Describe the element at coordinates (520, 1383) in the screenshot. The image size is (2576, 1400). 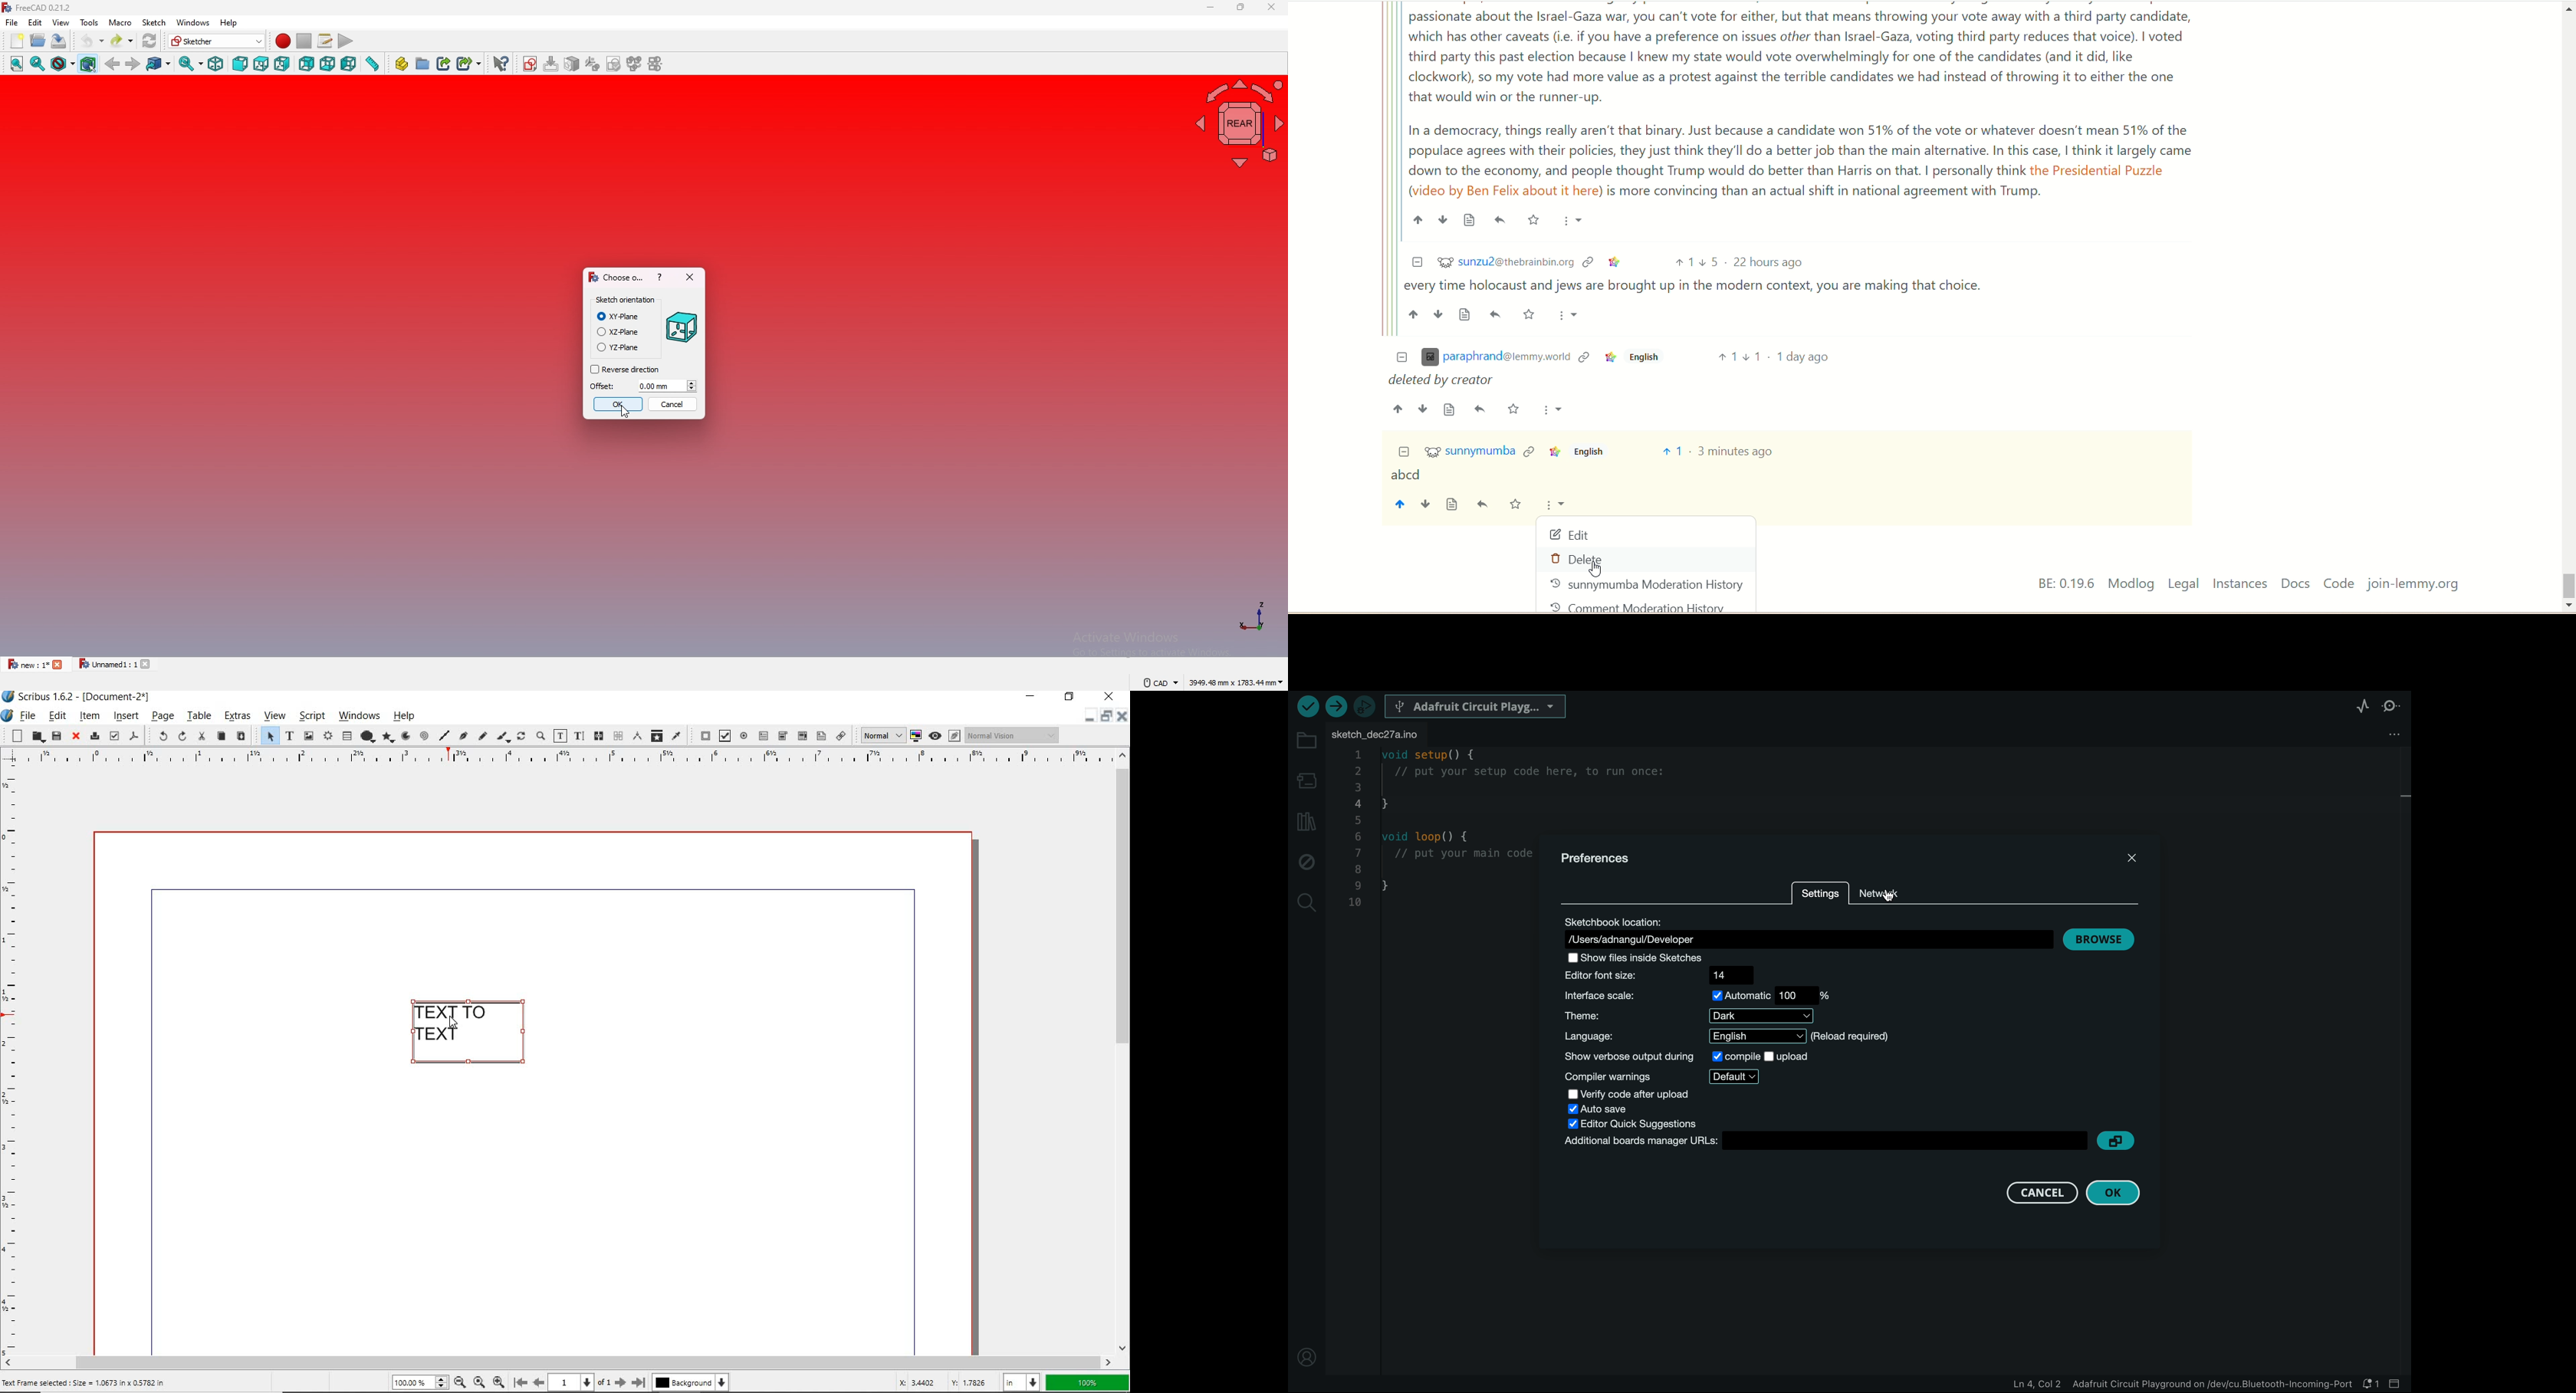
I see `move to first` at that location.